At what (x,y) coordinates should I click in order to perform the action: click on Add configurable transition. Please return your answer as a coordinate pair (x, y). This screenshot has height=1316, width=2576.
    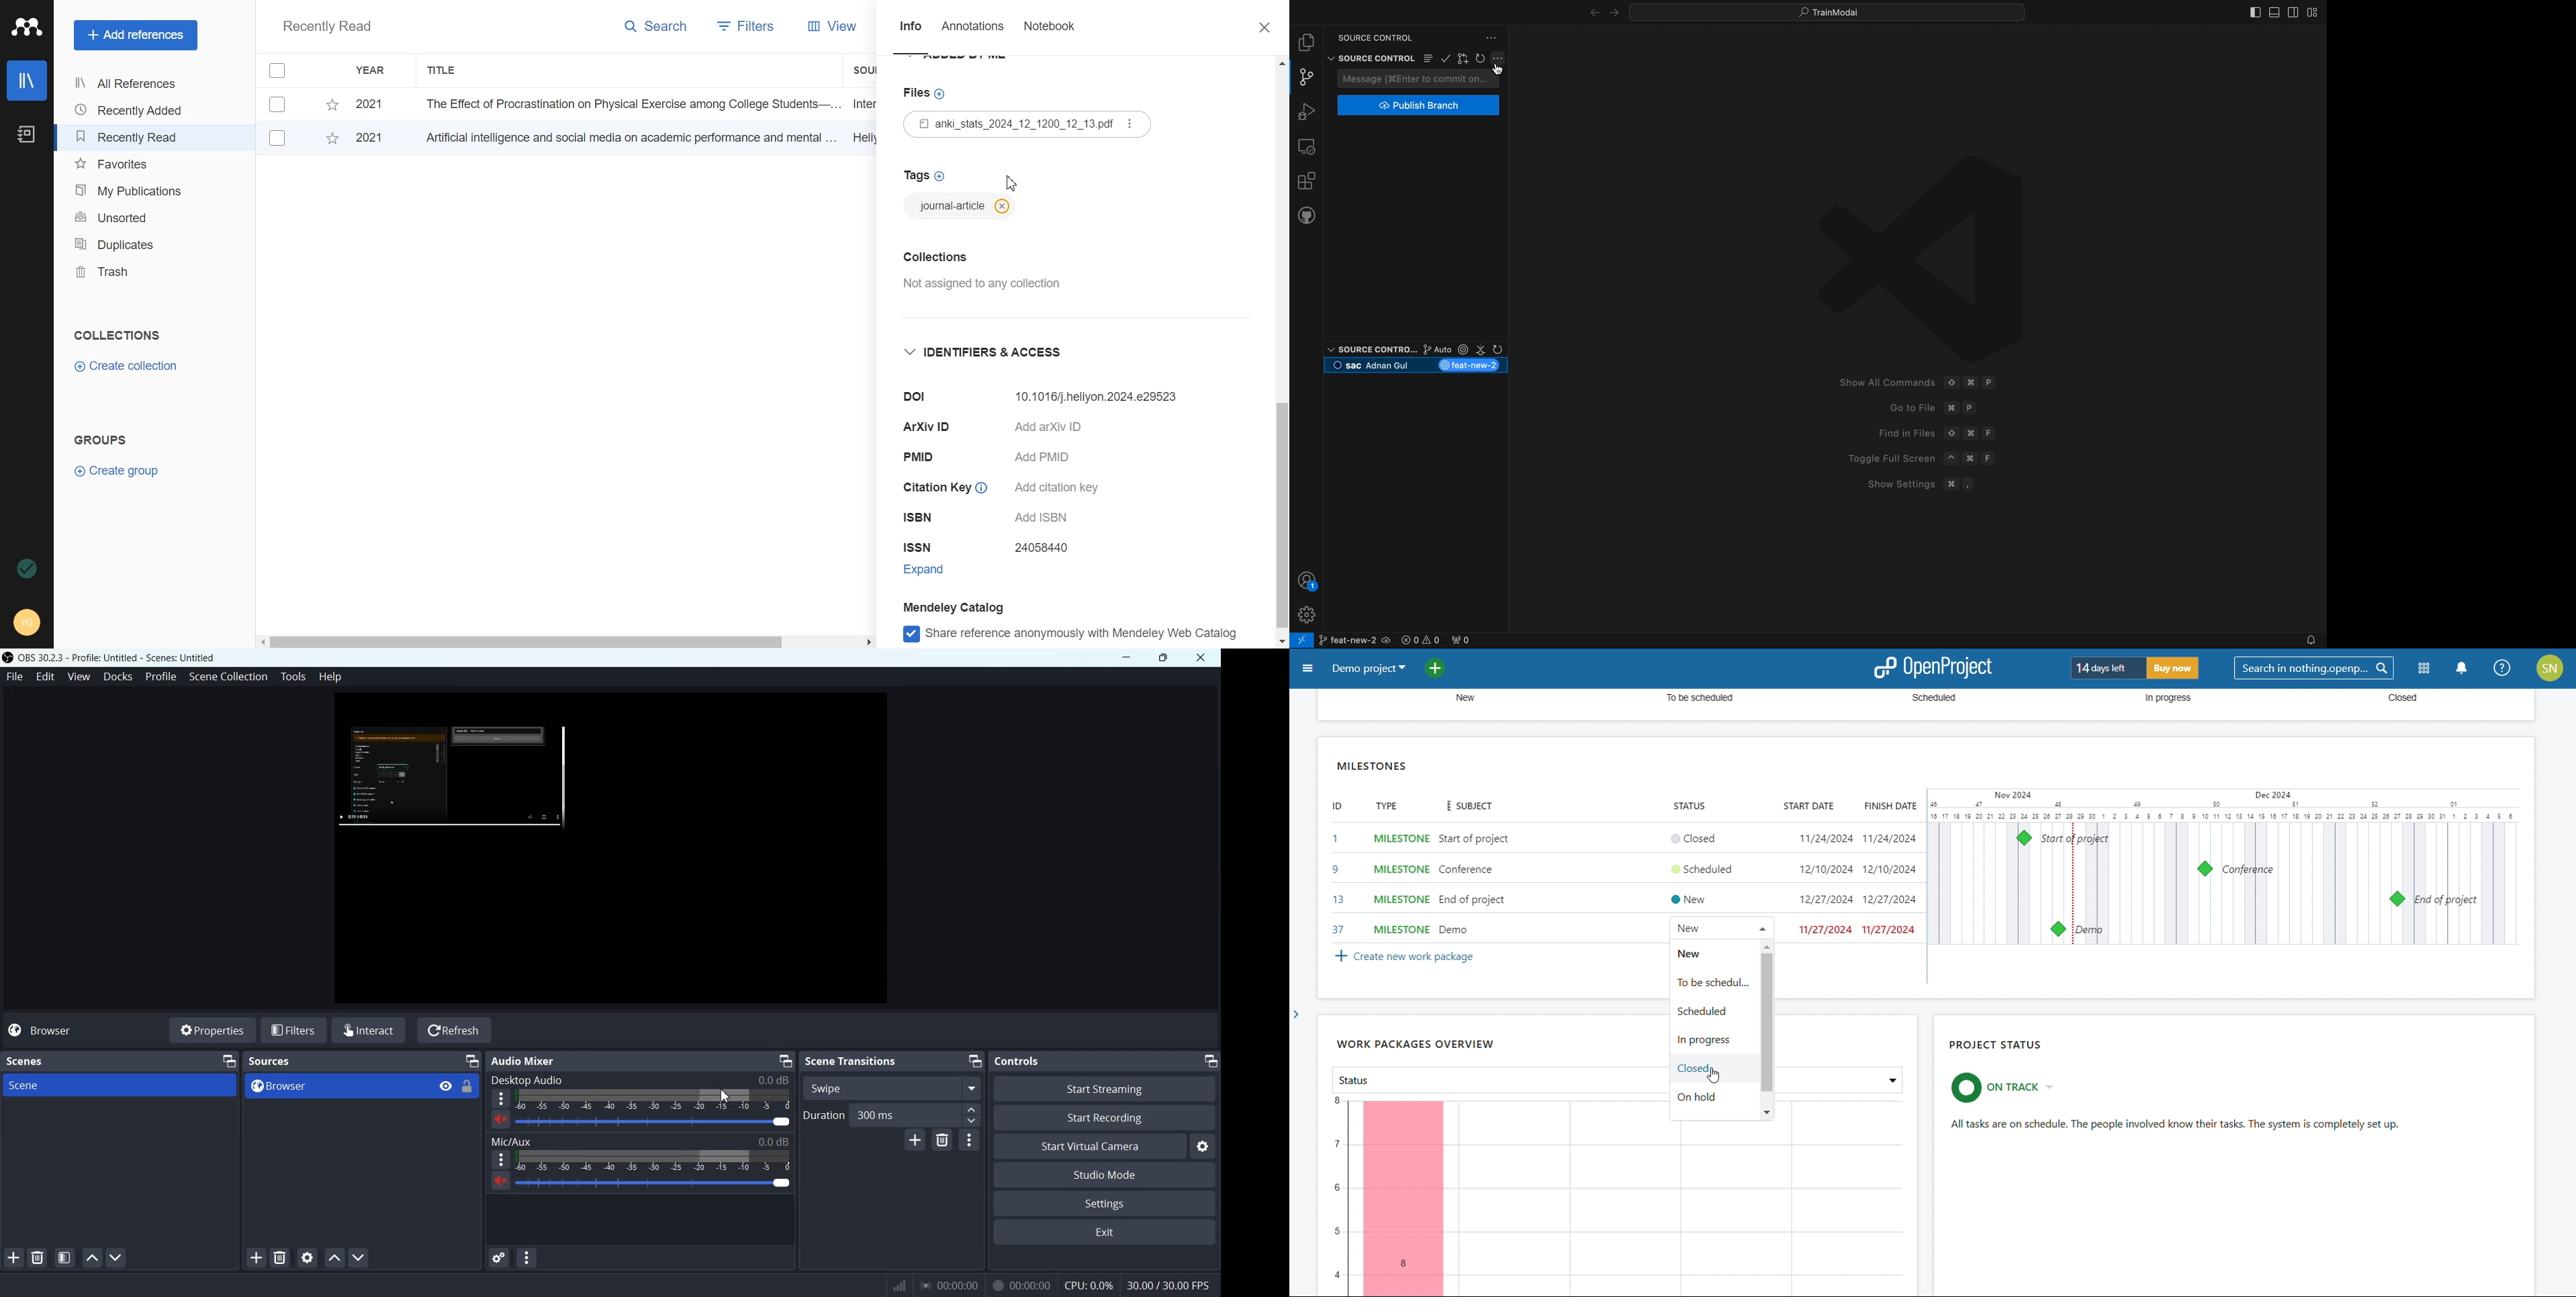
    Looking at the image, I should click on (916, 1141).